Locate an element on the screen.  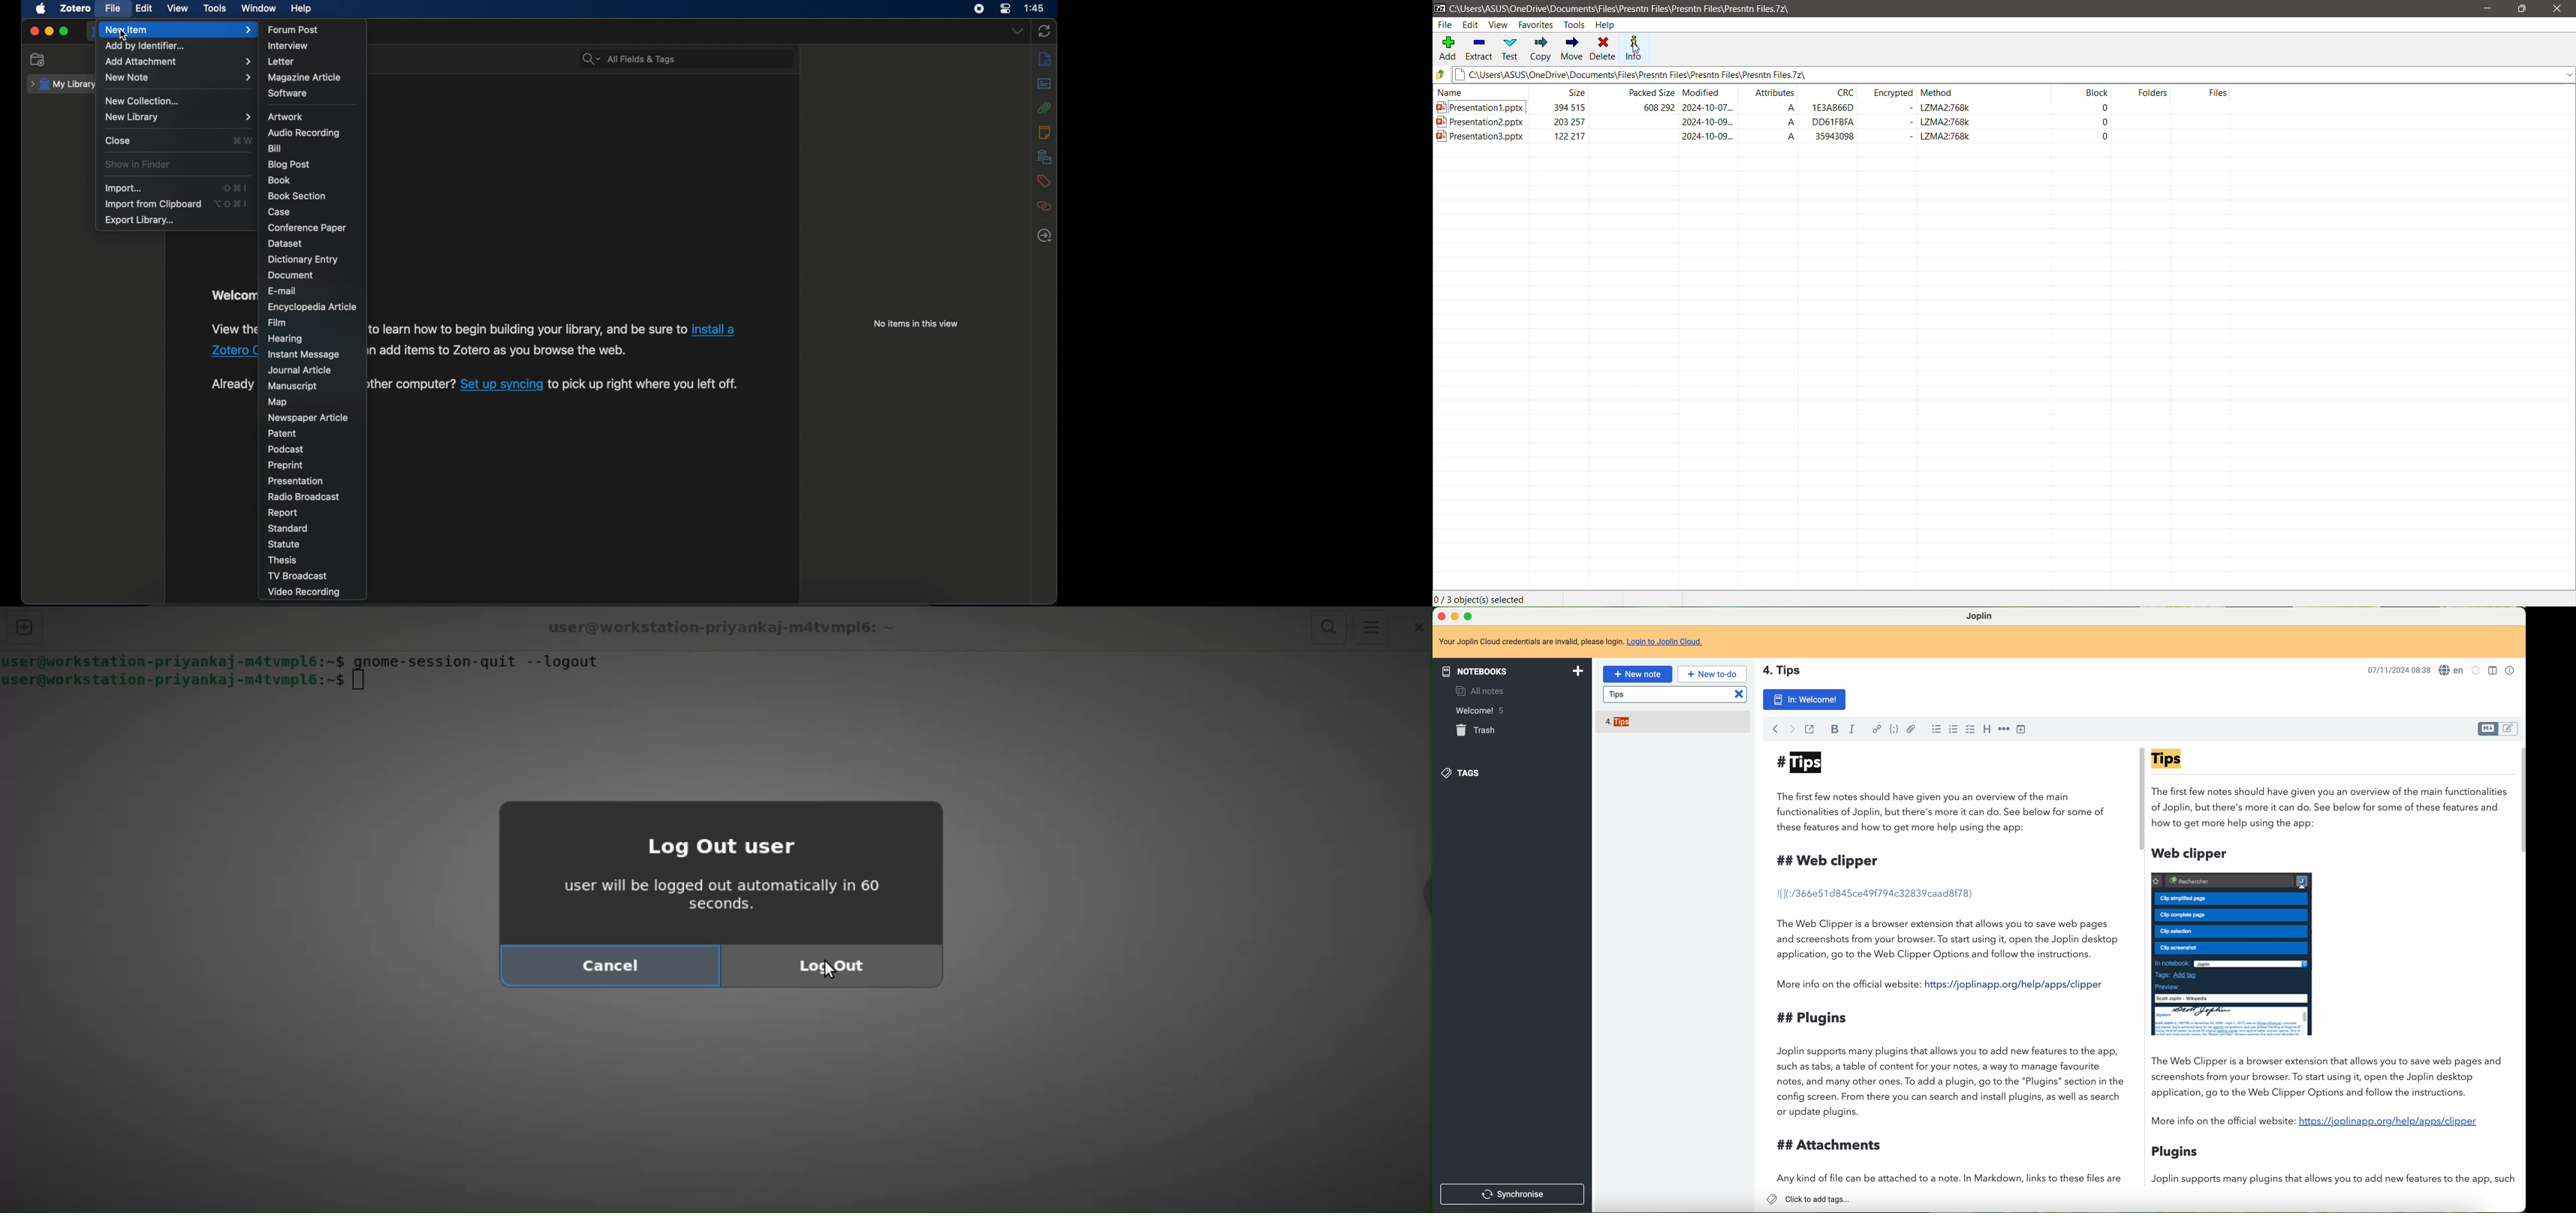
libraries is located at coordinates (1045, 157).